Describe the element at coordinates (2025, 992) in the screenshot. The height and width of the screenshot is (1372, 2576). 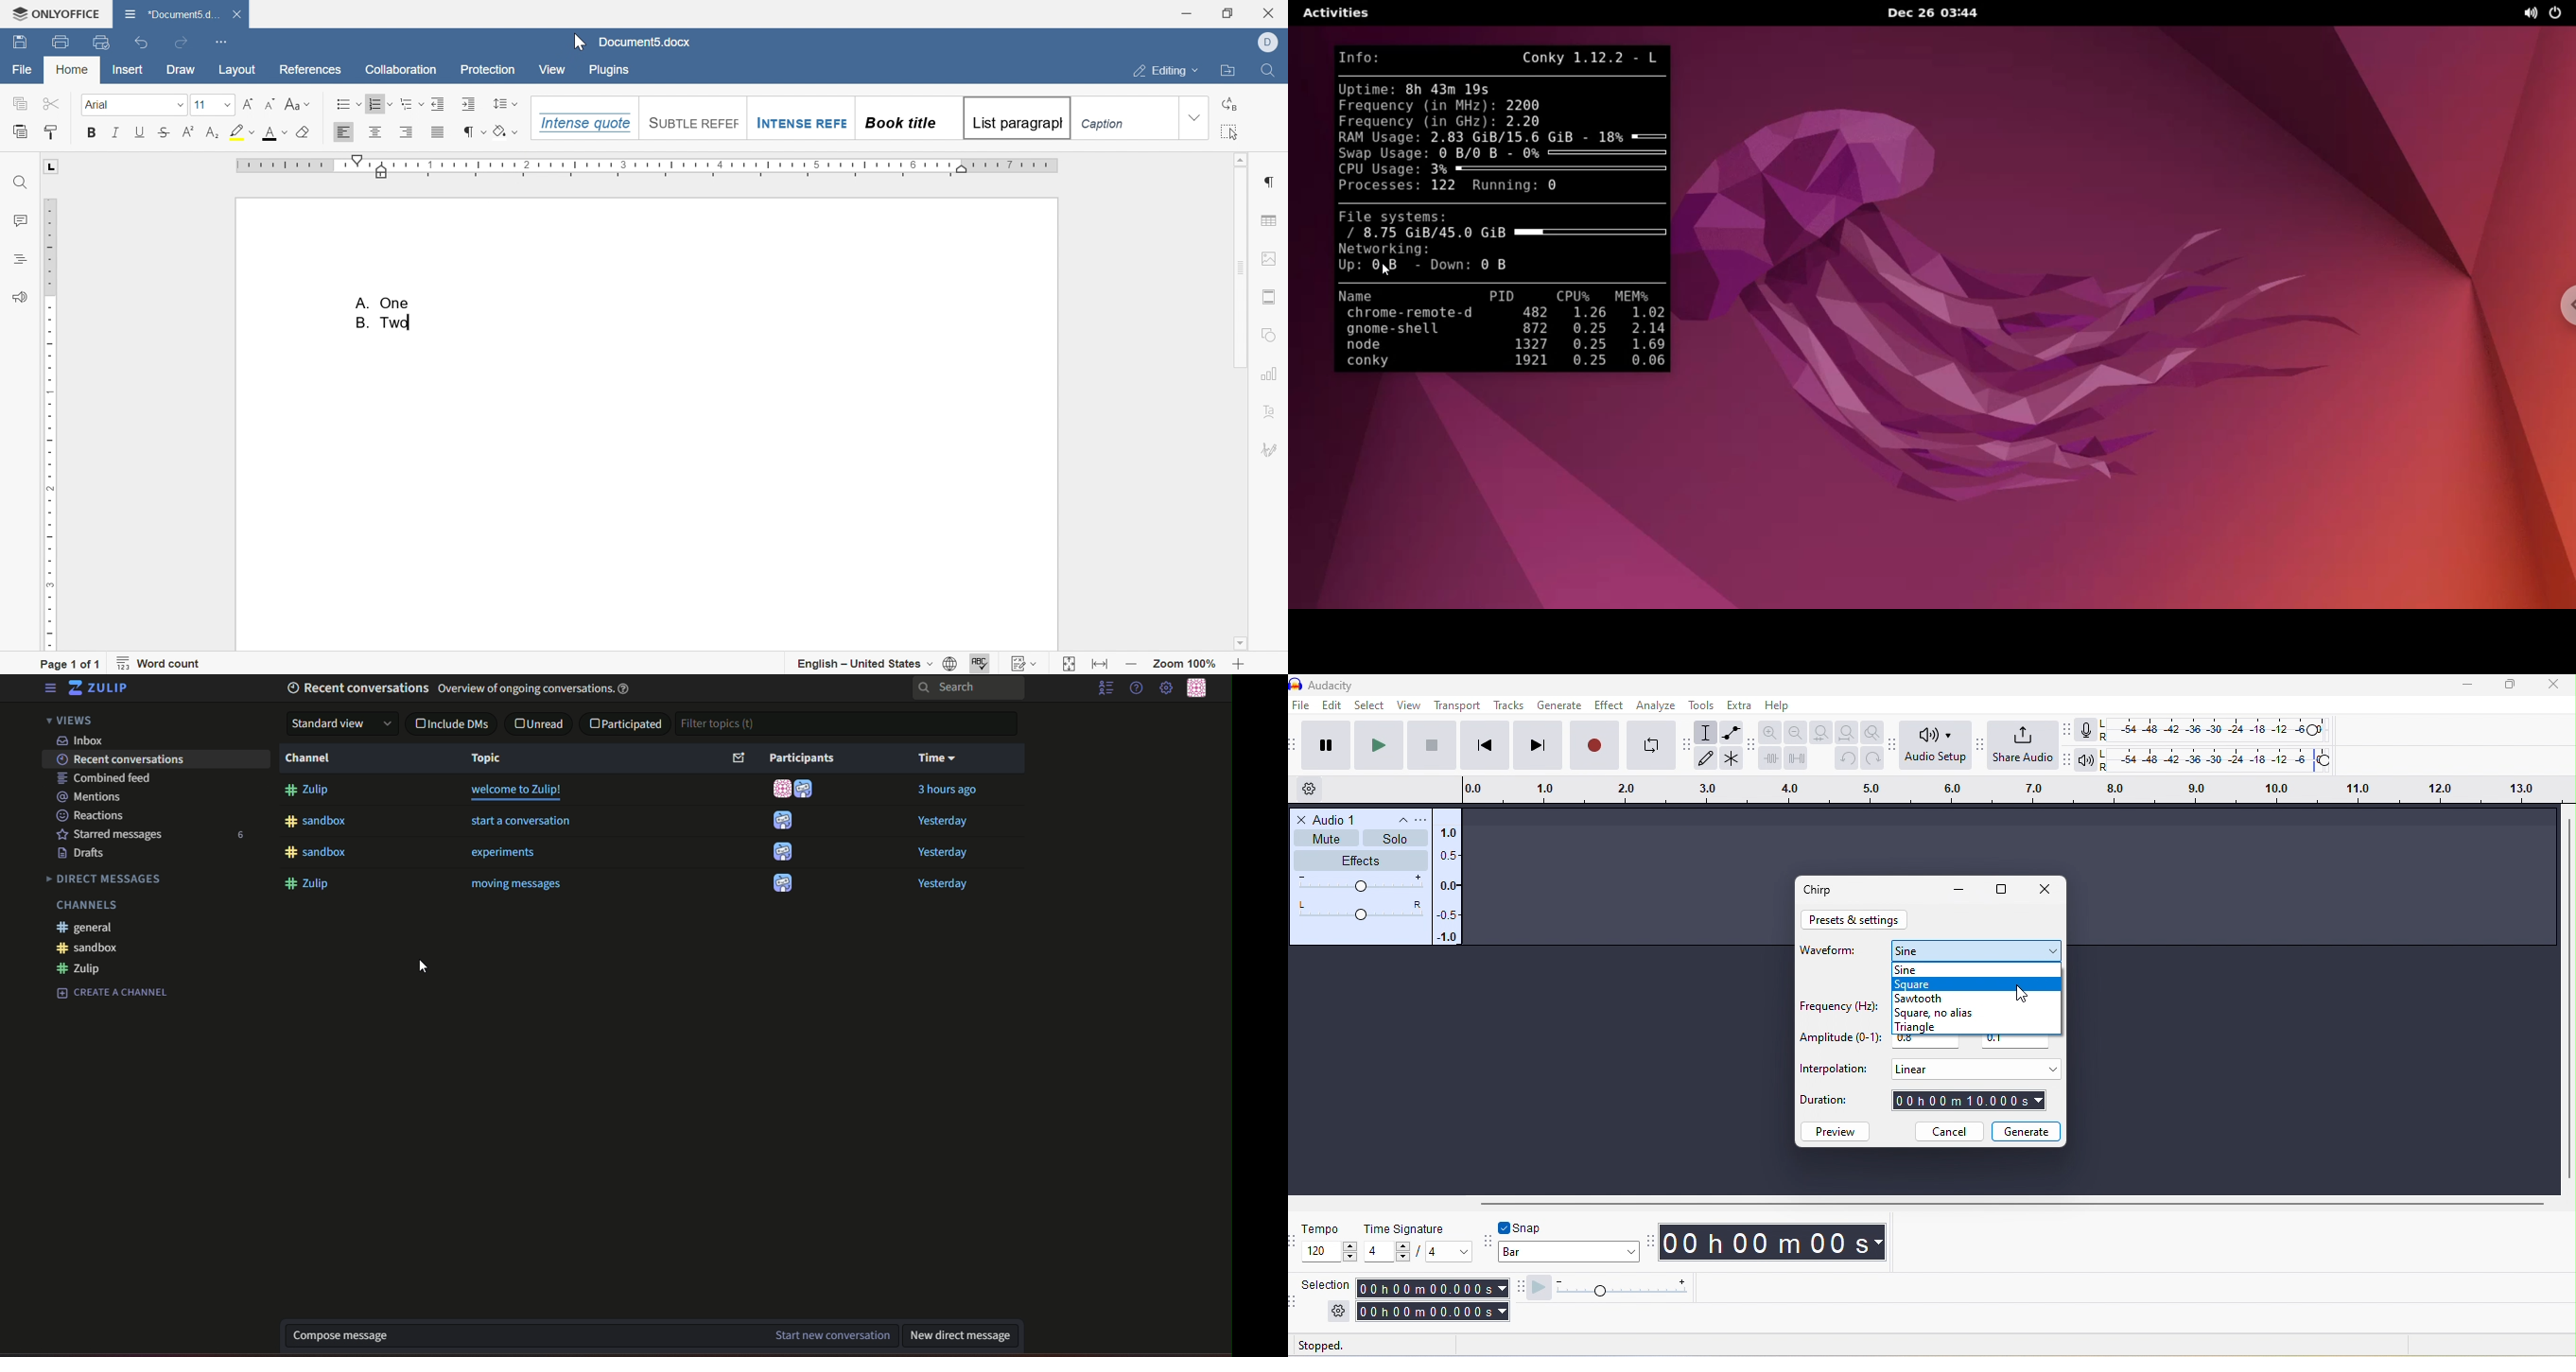
I see `cursor movement` at that location.